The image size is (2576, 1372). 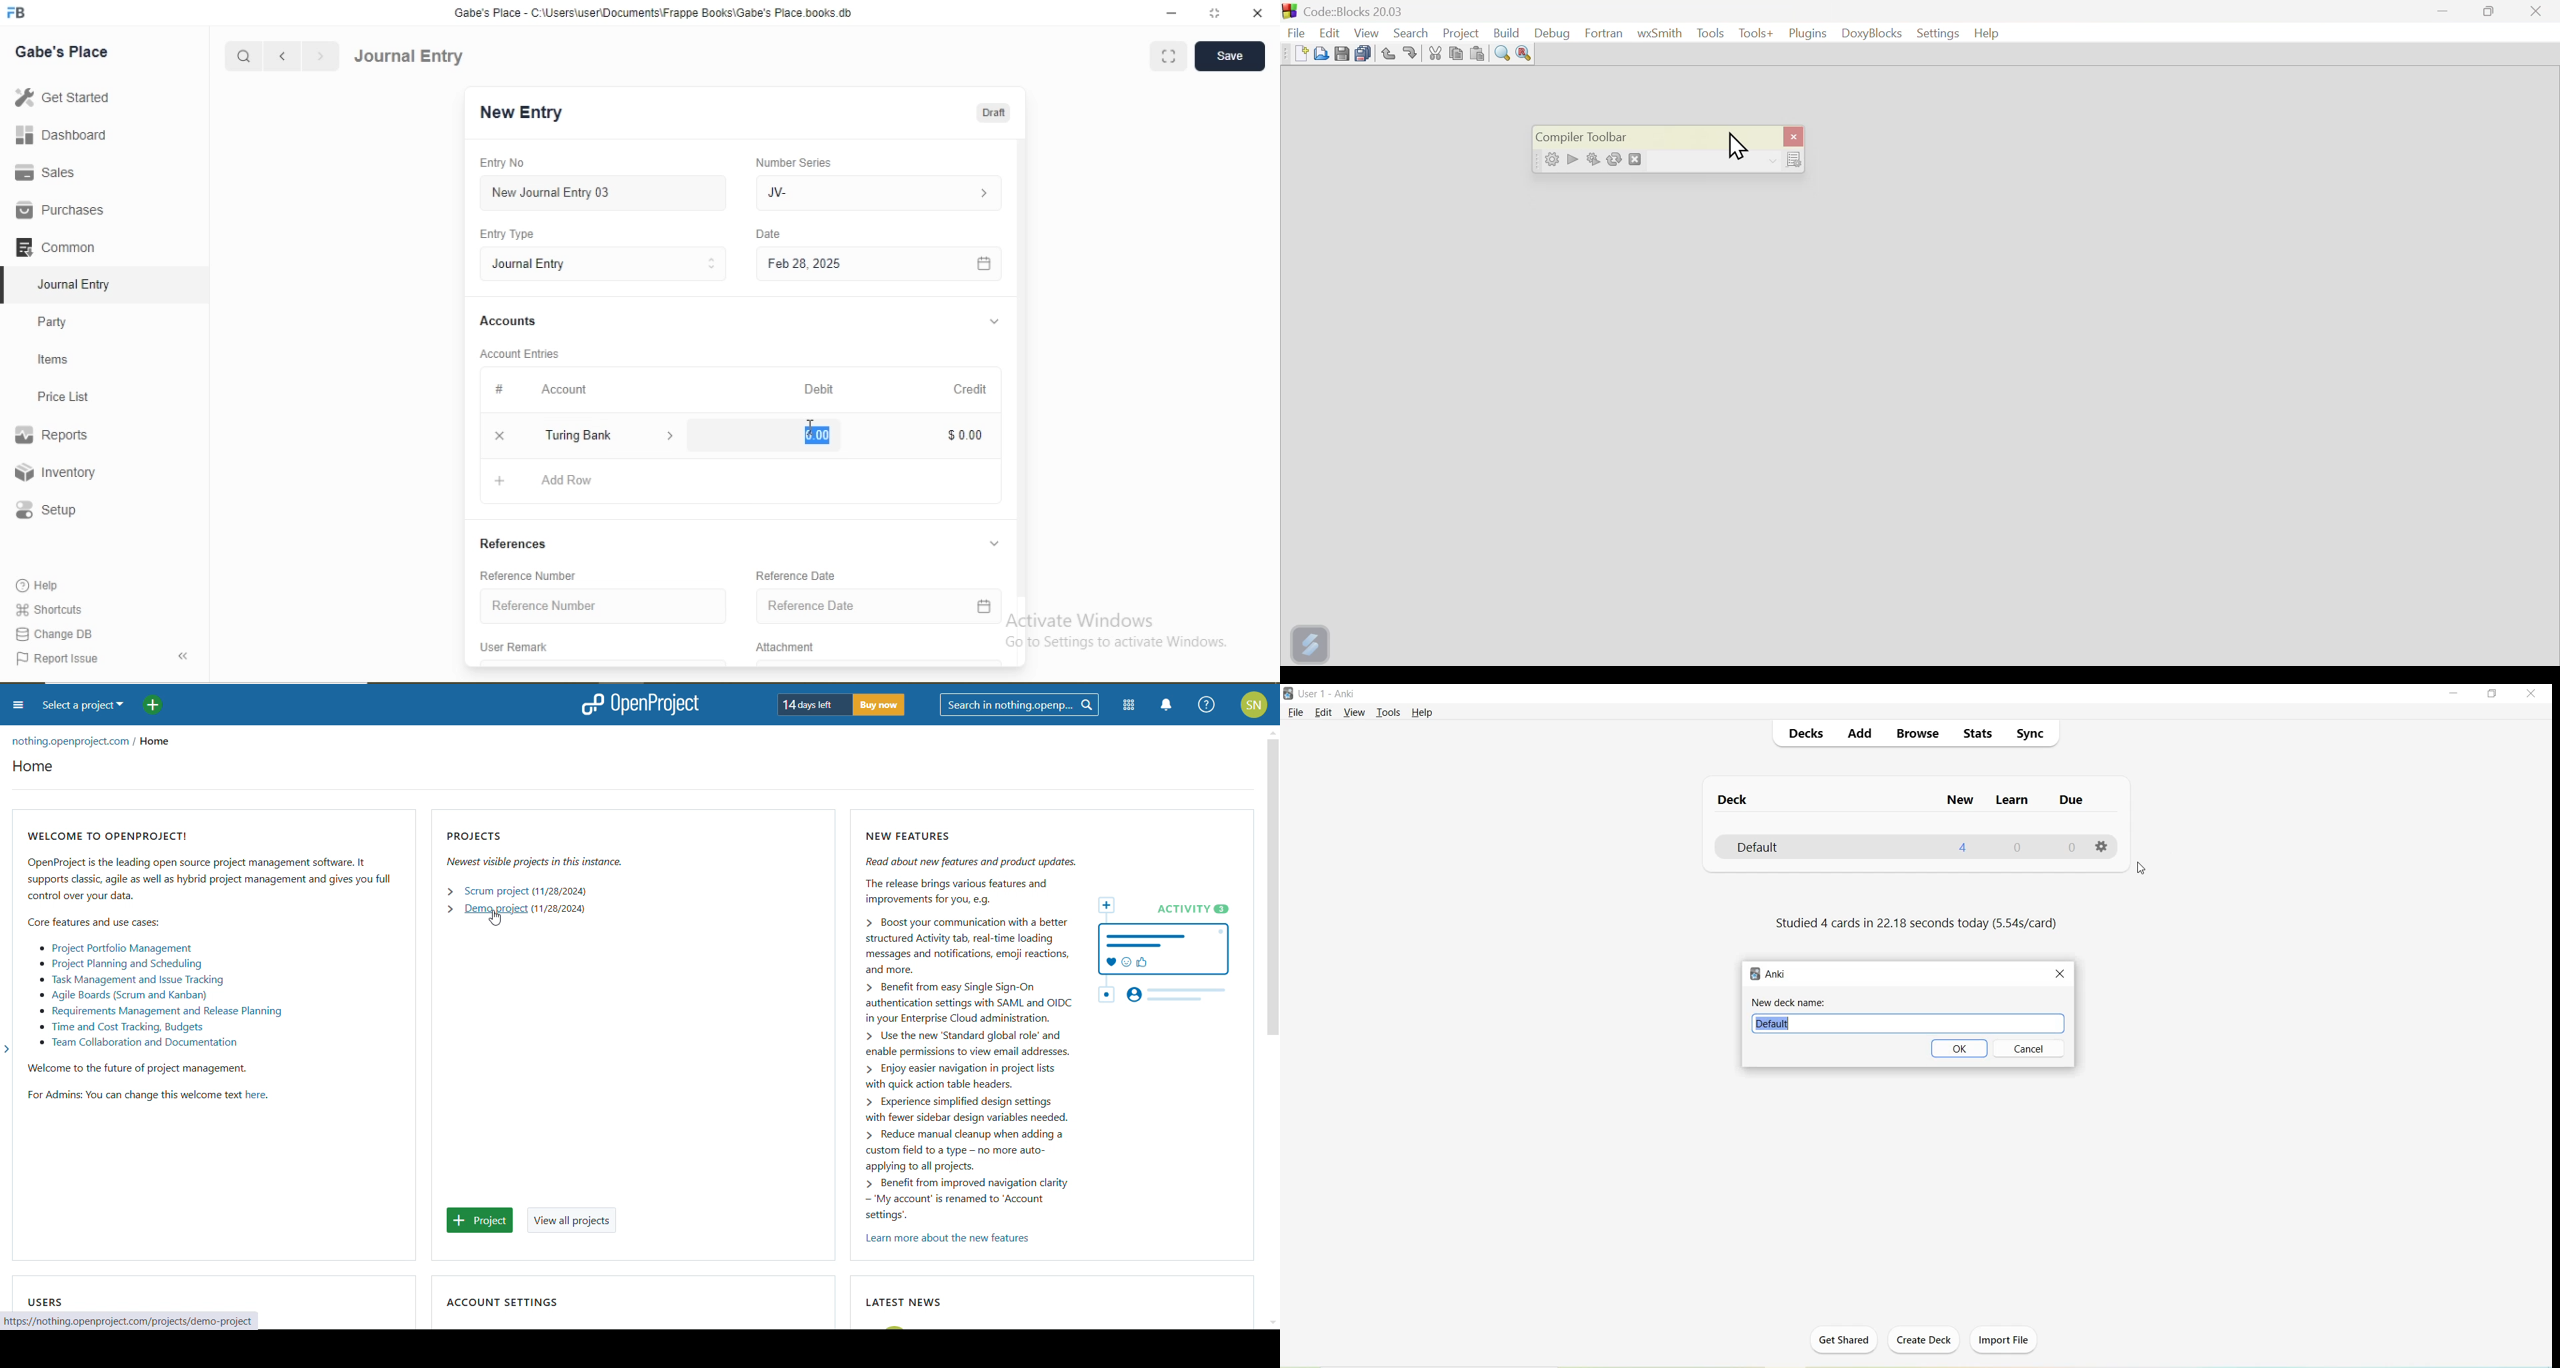 What do you see at coordinates (2060, 972) in the screenshot?
I see `Close` at bounding box center [2060, 972].